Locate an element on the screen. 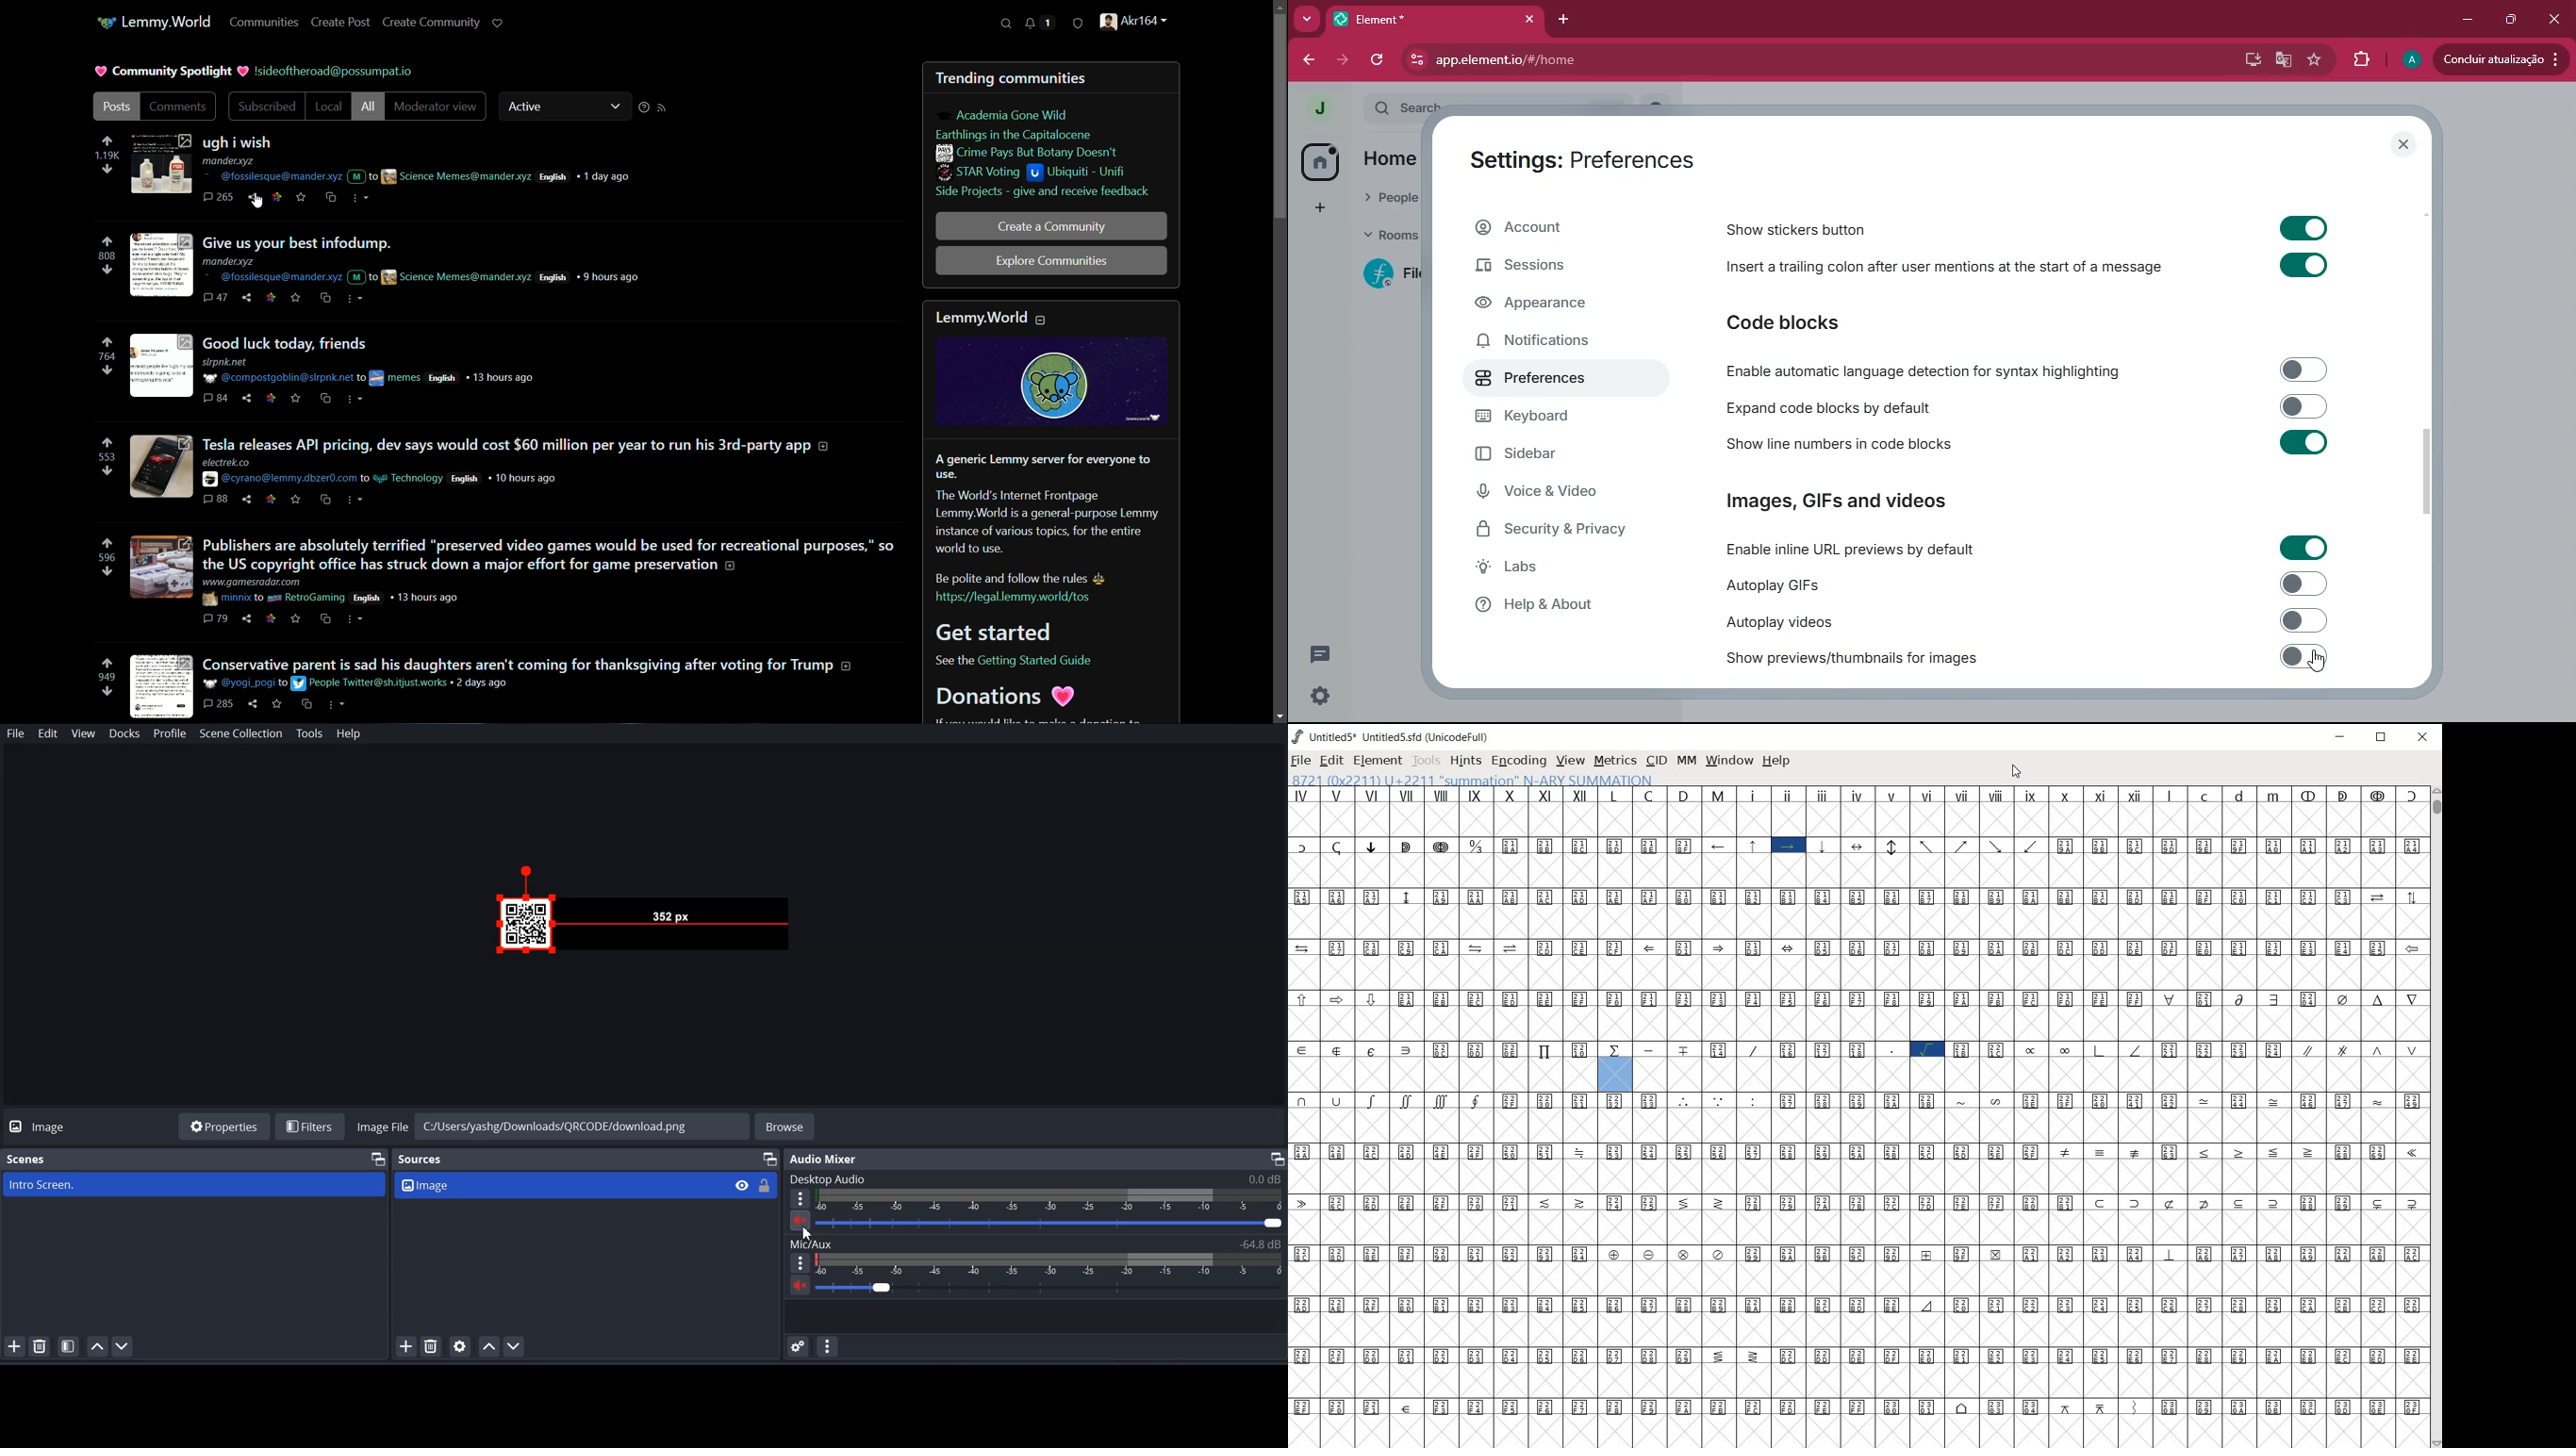 The image size is (2576, 1456). local is located at coordinates (325, 107).